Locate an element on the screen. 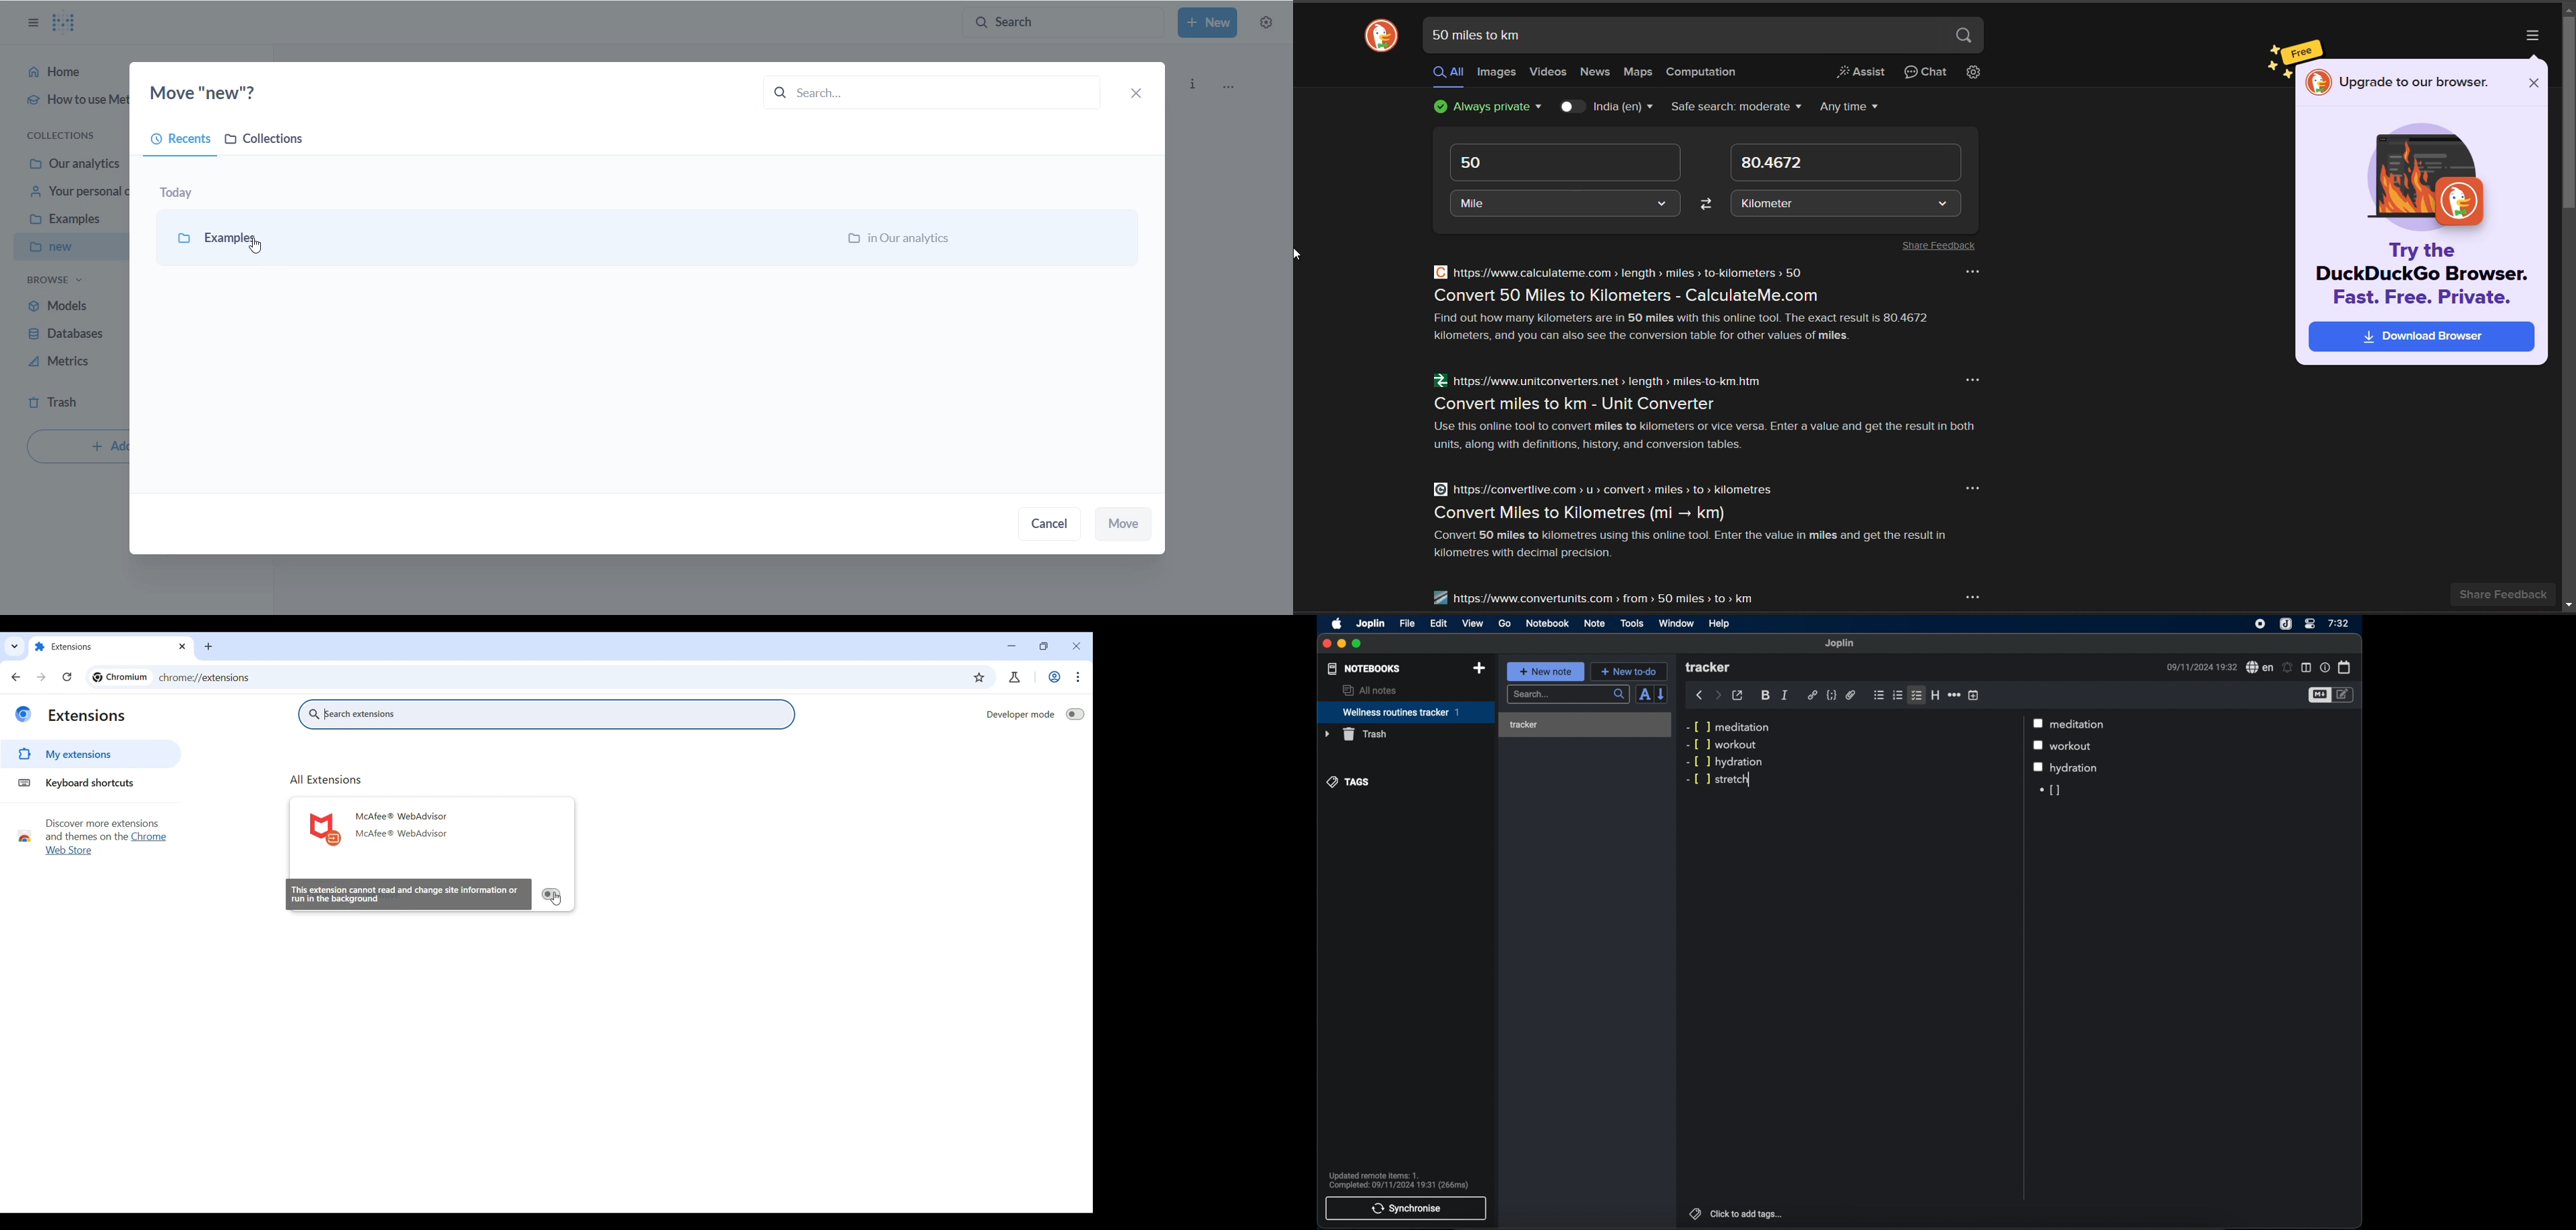  logo is located at coordinates (2315, 82).